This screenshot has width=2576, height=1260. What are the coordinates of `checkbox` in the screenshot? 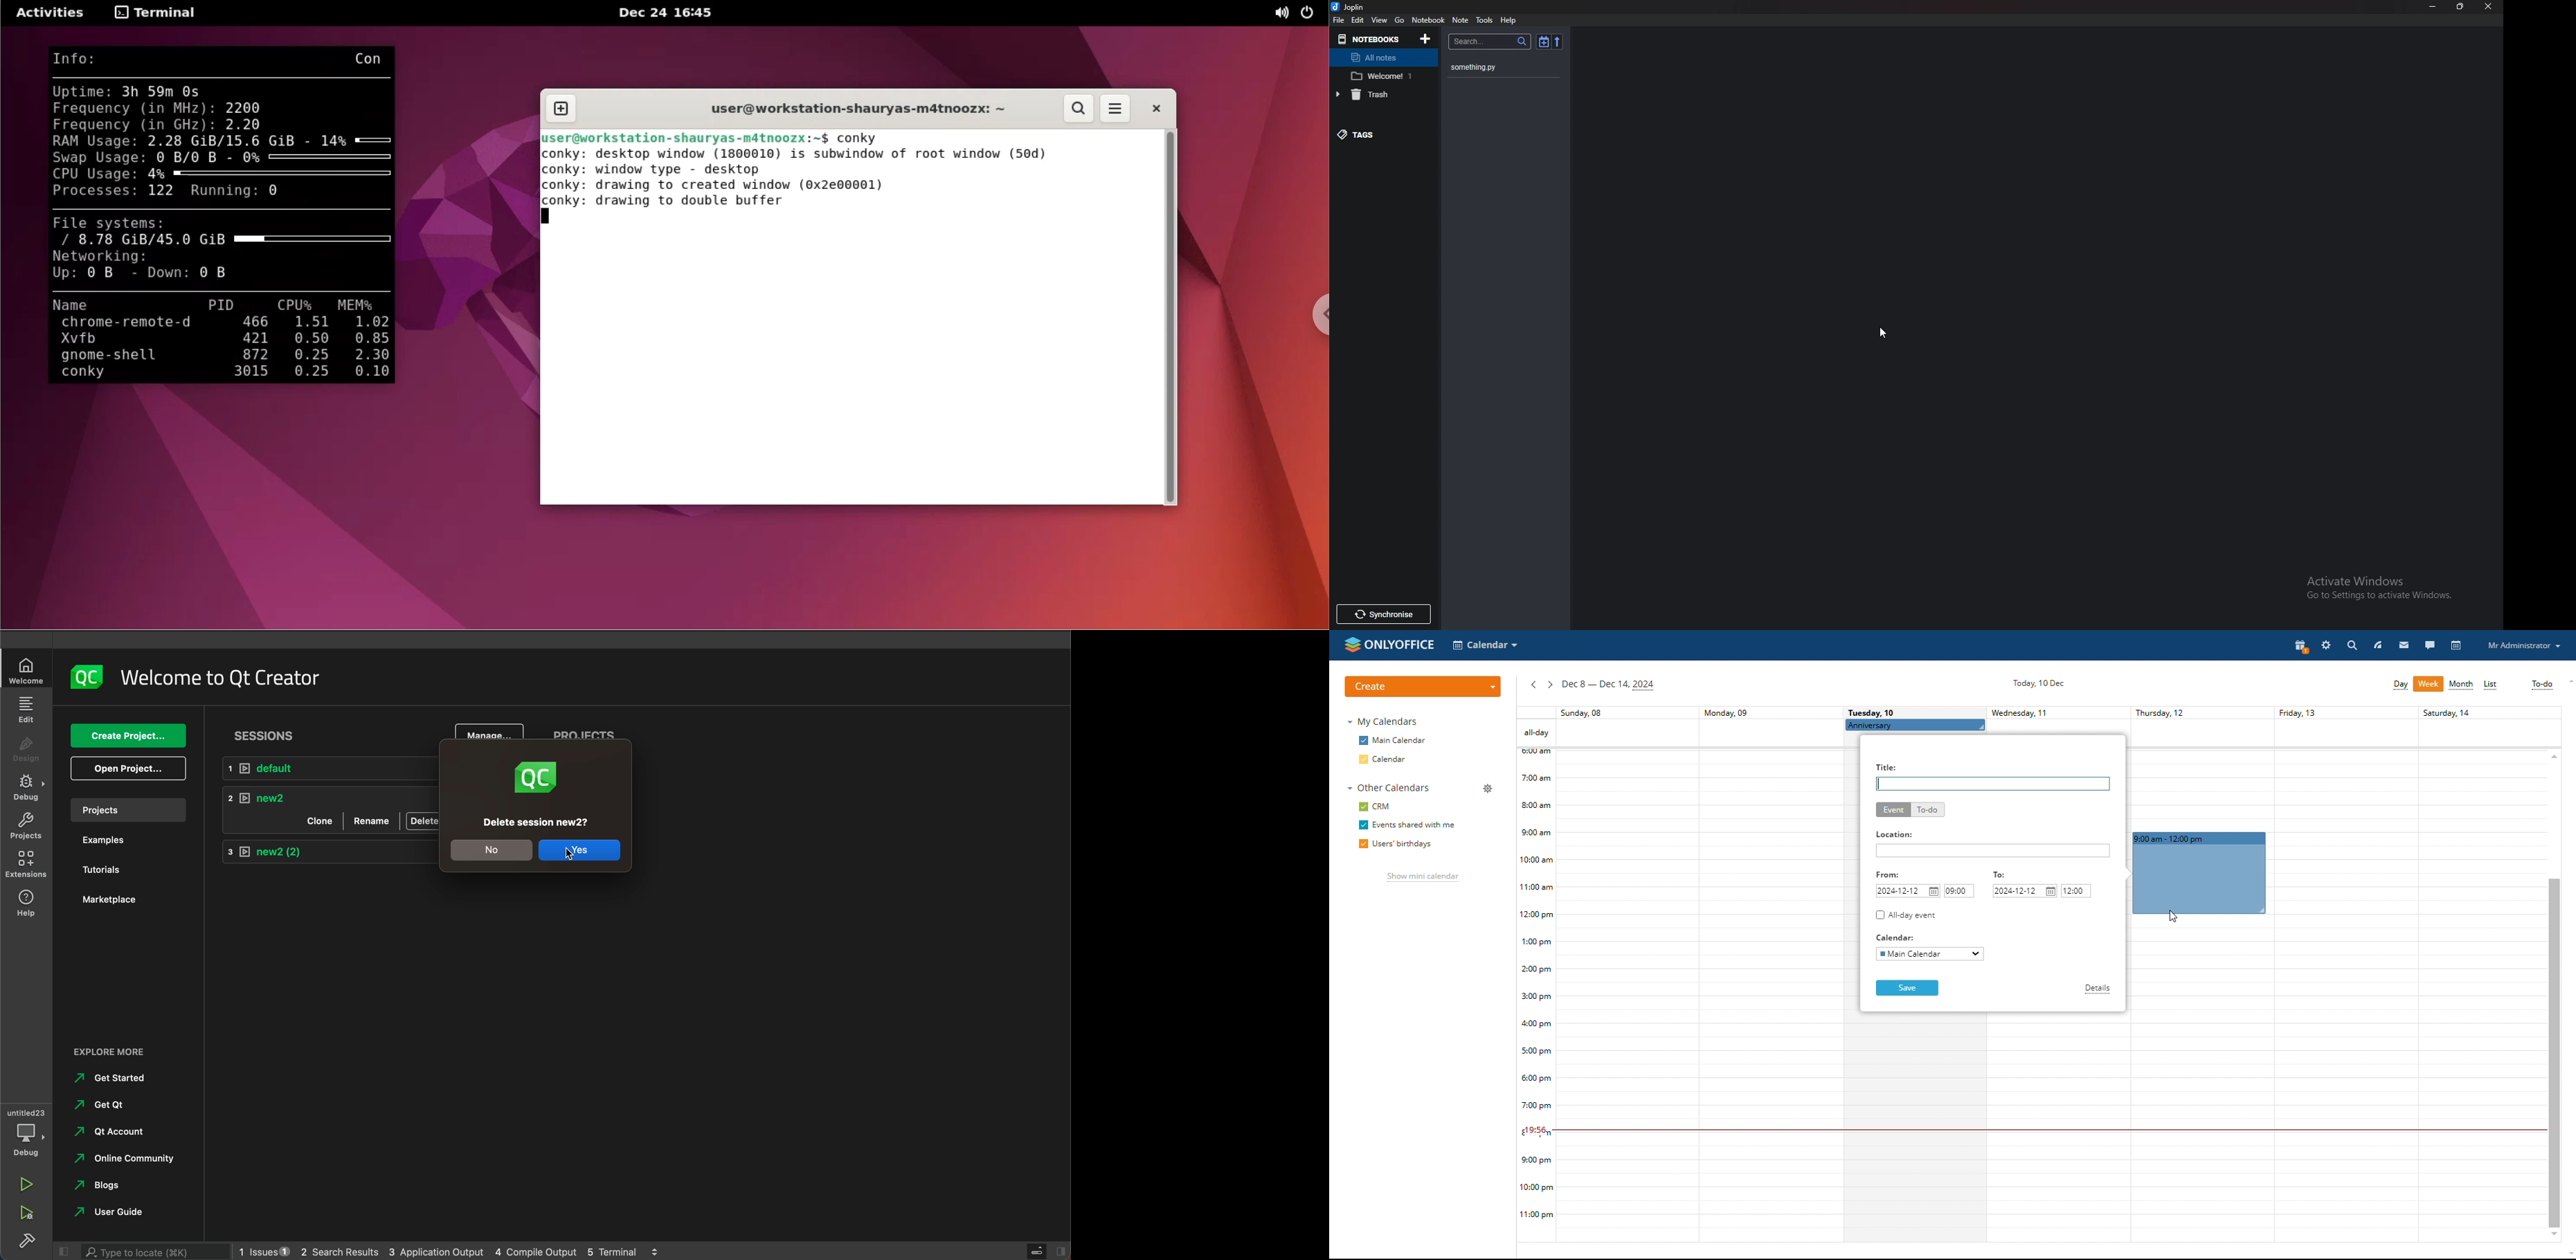 It's located at (1362, 806).